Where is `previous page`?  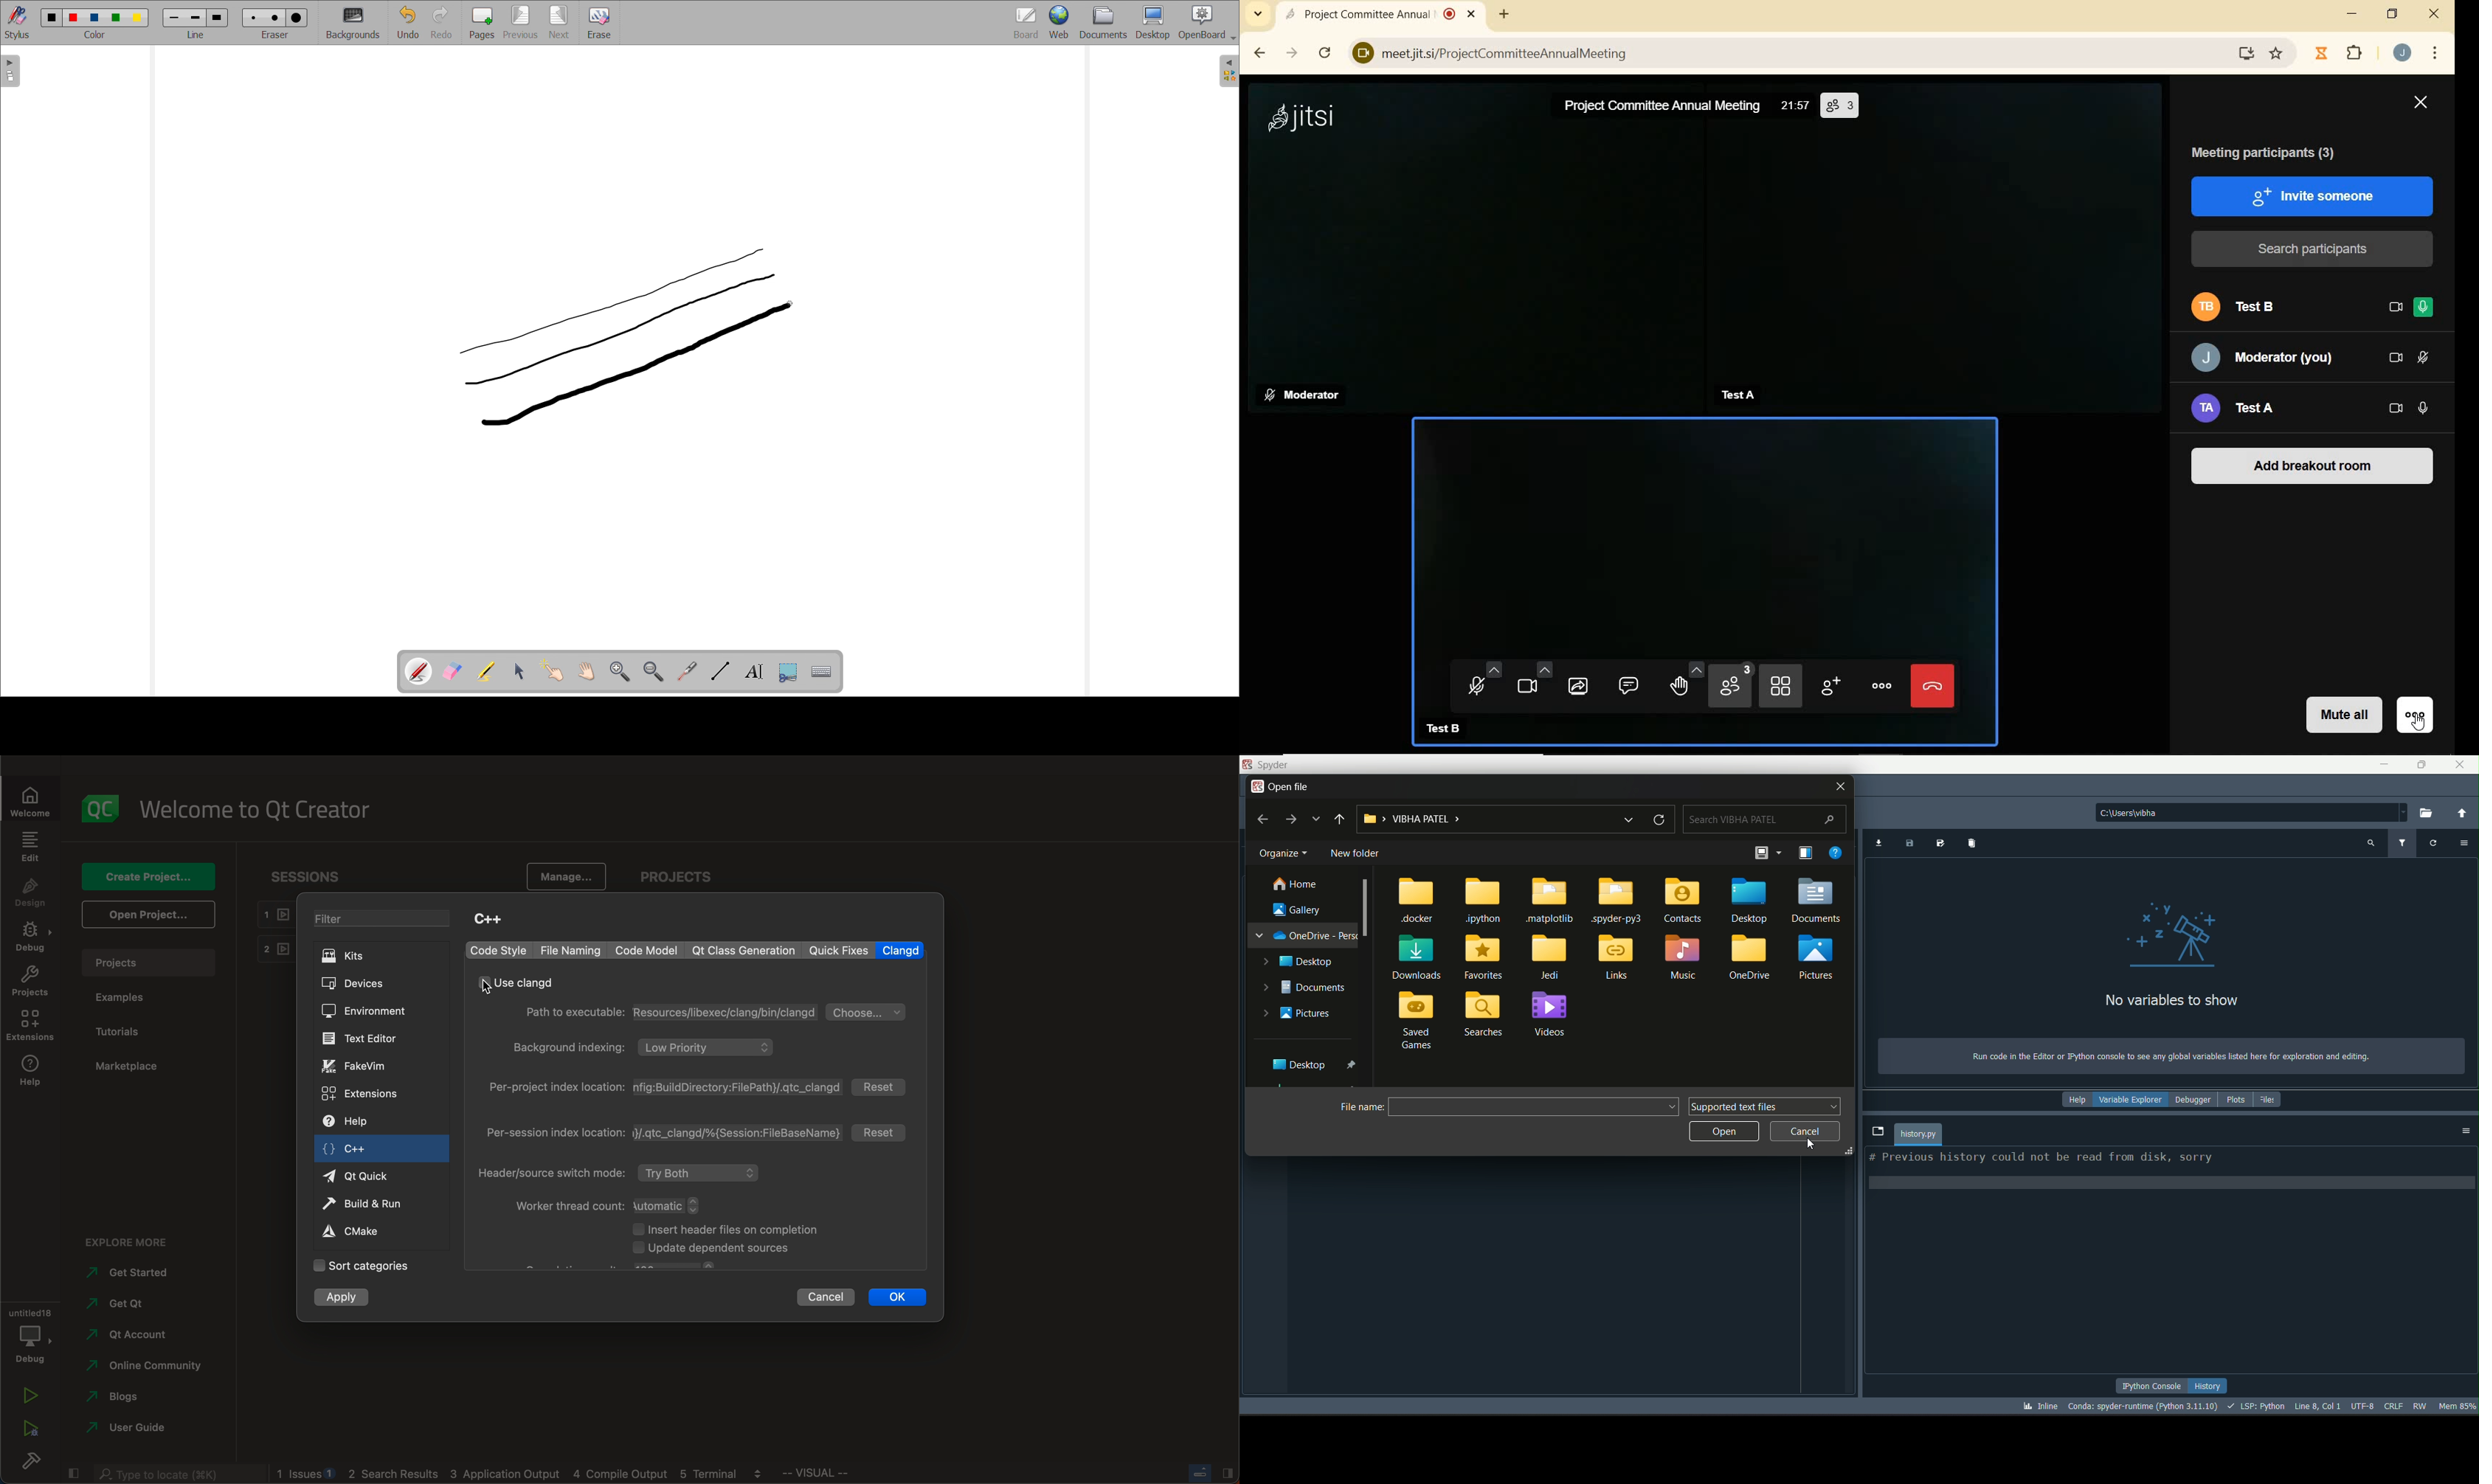 previous page is located at coordinates (521, 22).